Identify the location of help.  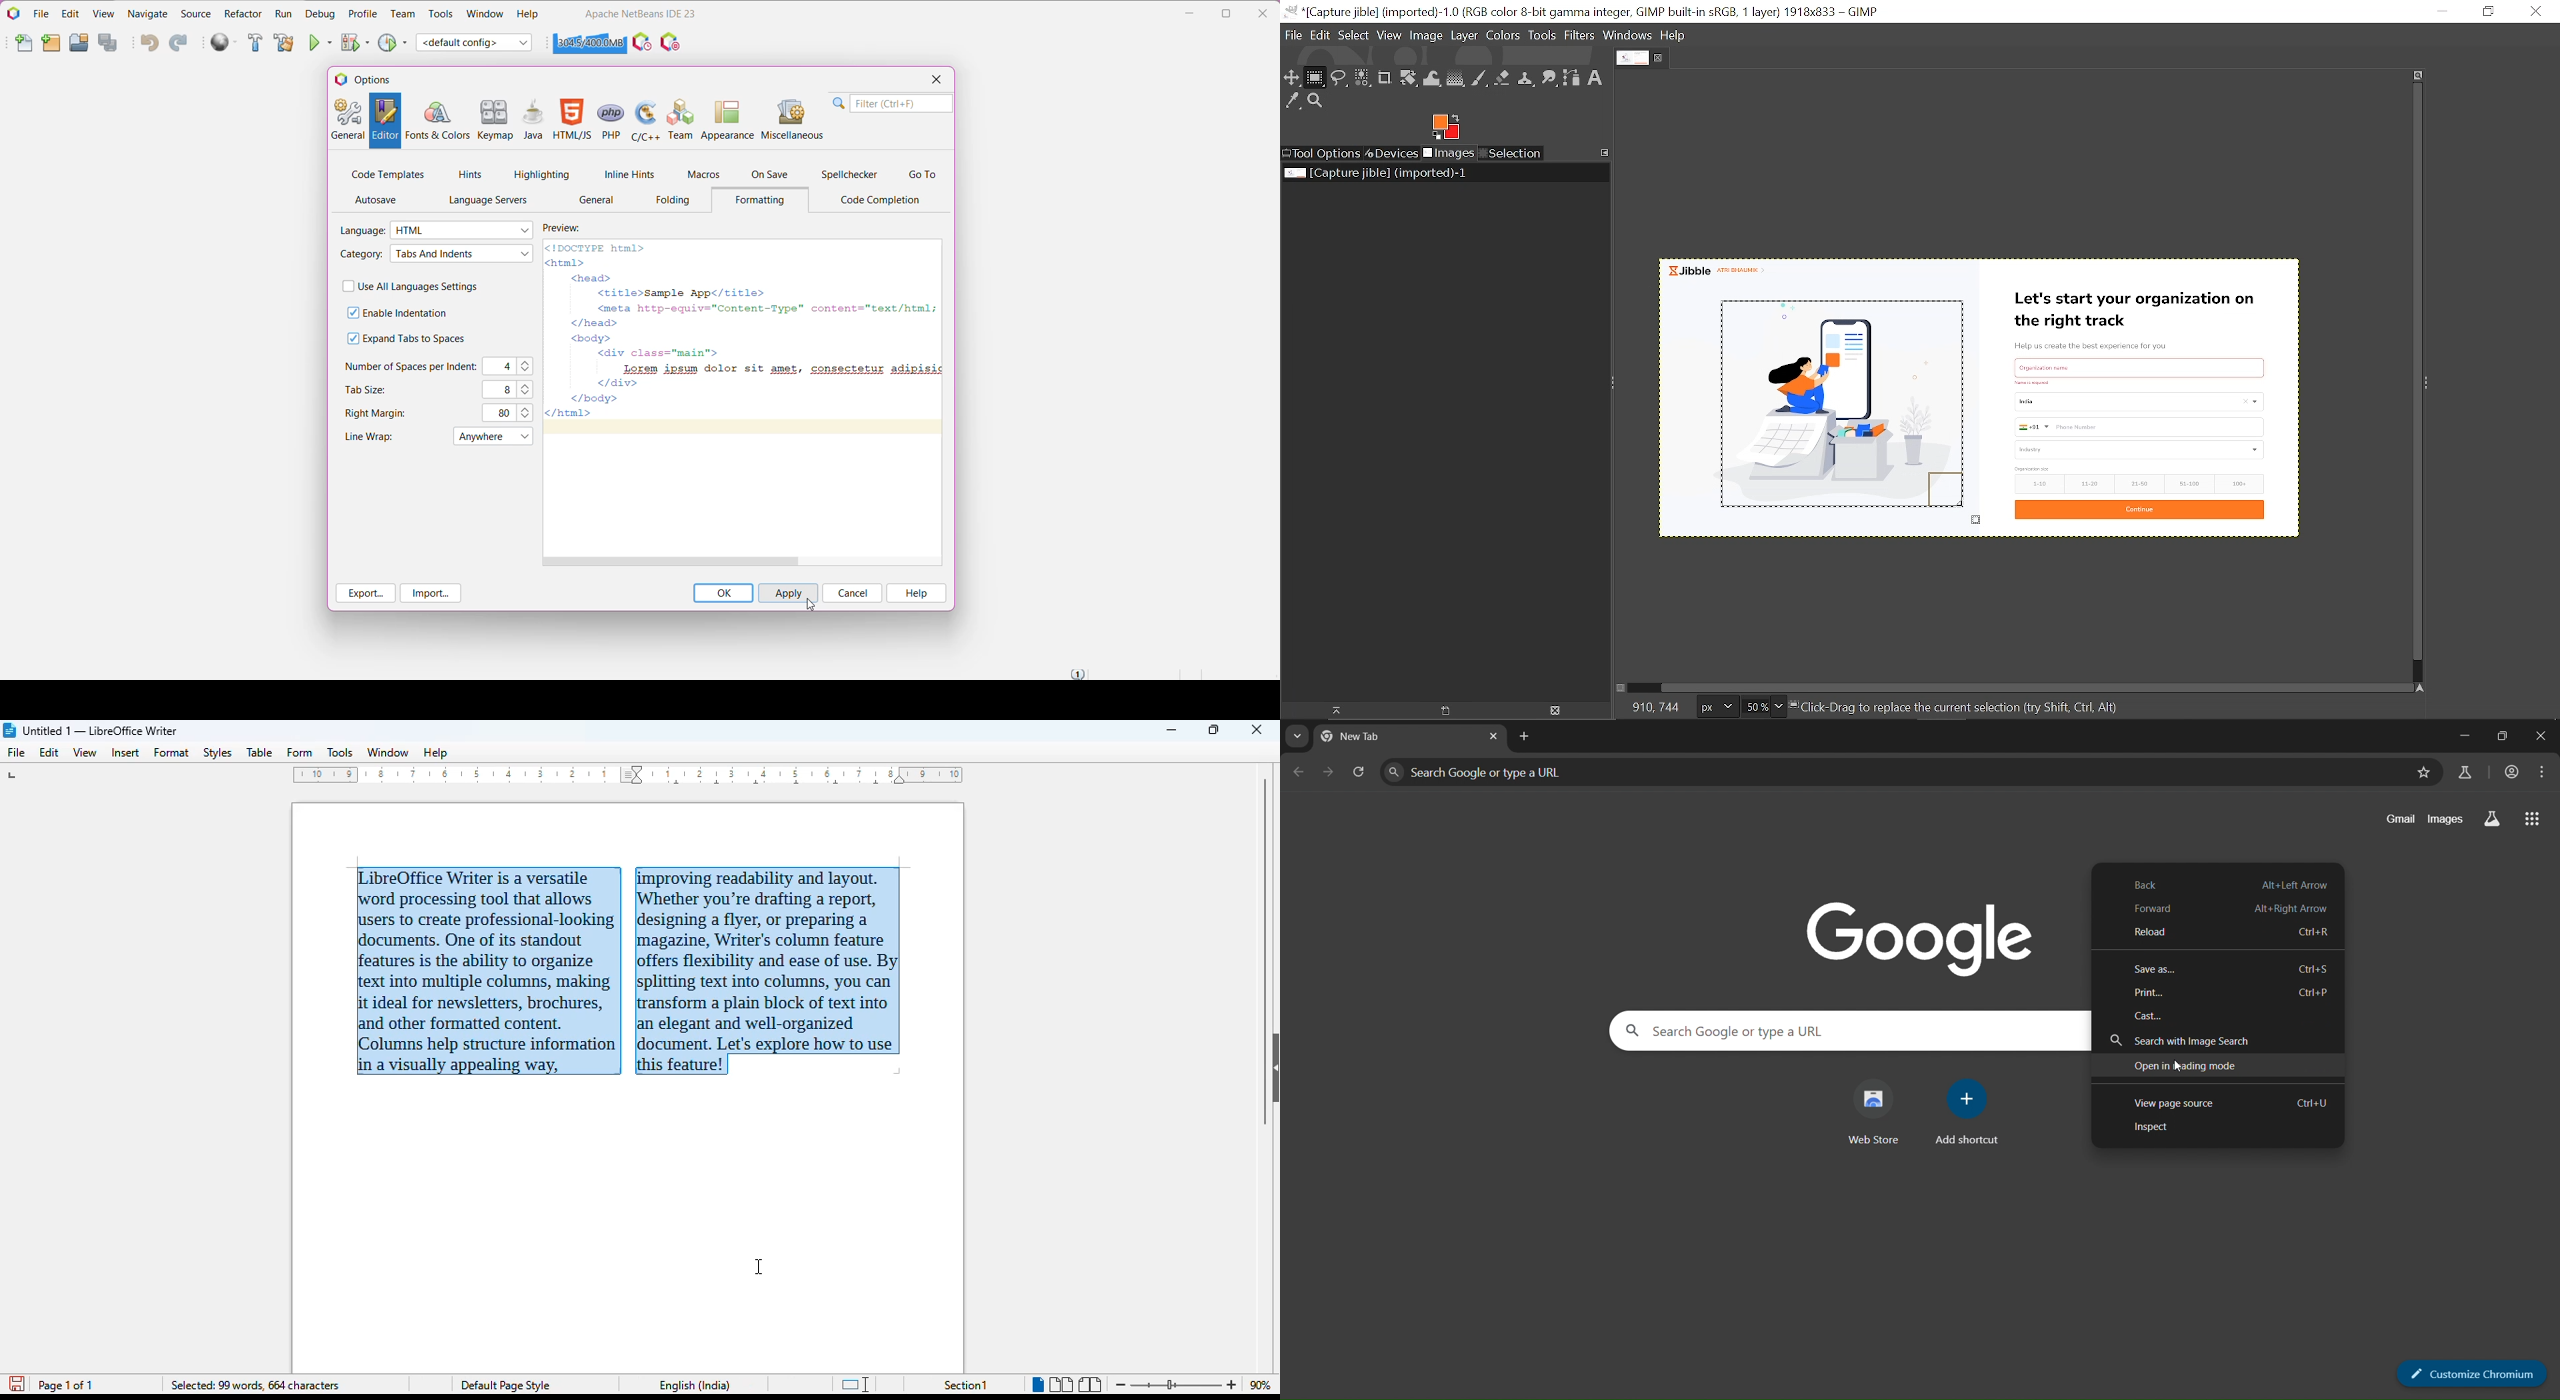
(436, 753).